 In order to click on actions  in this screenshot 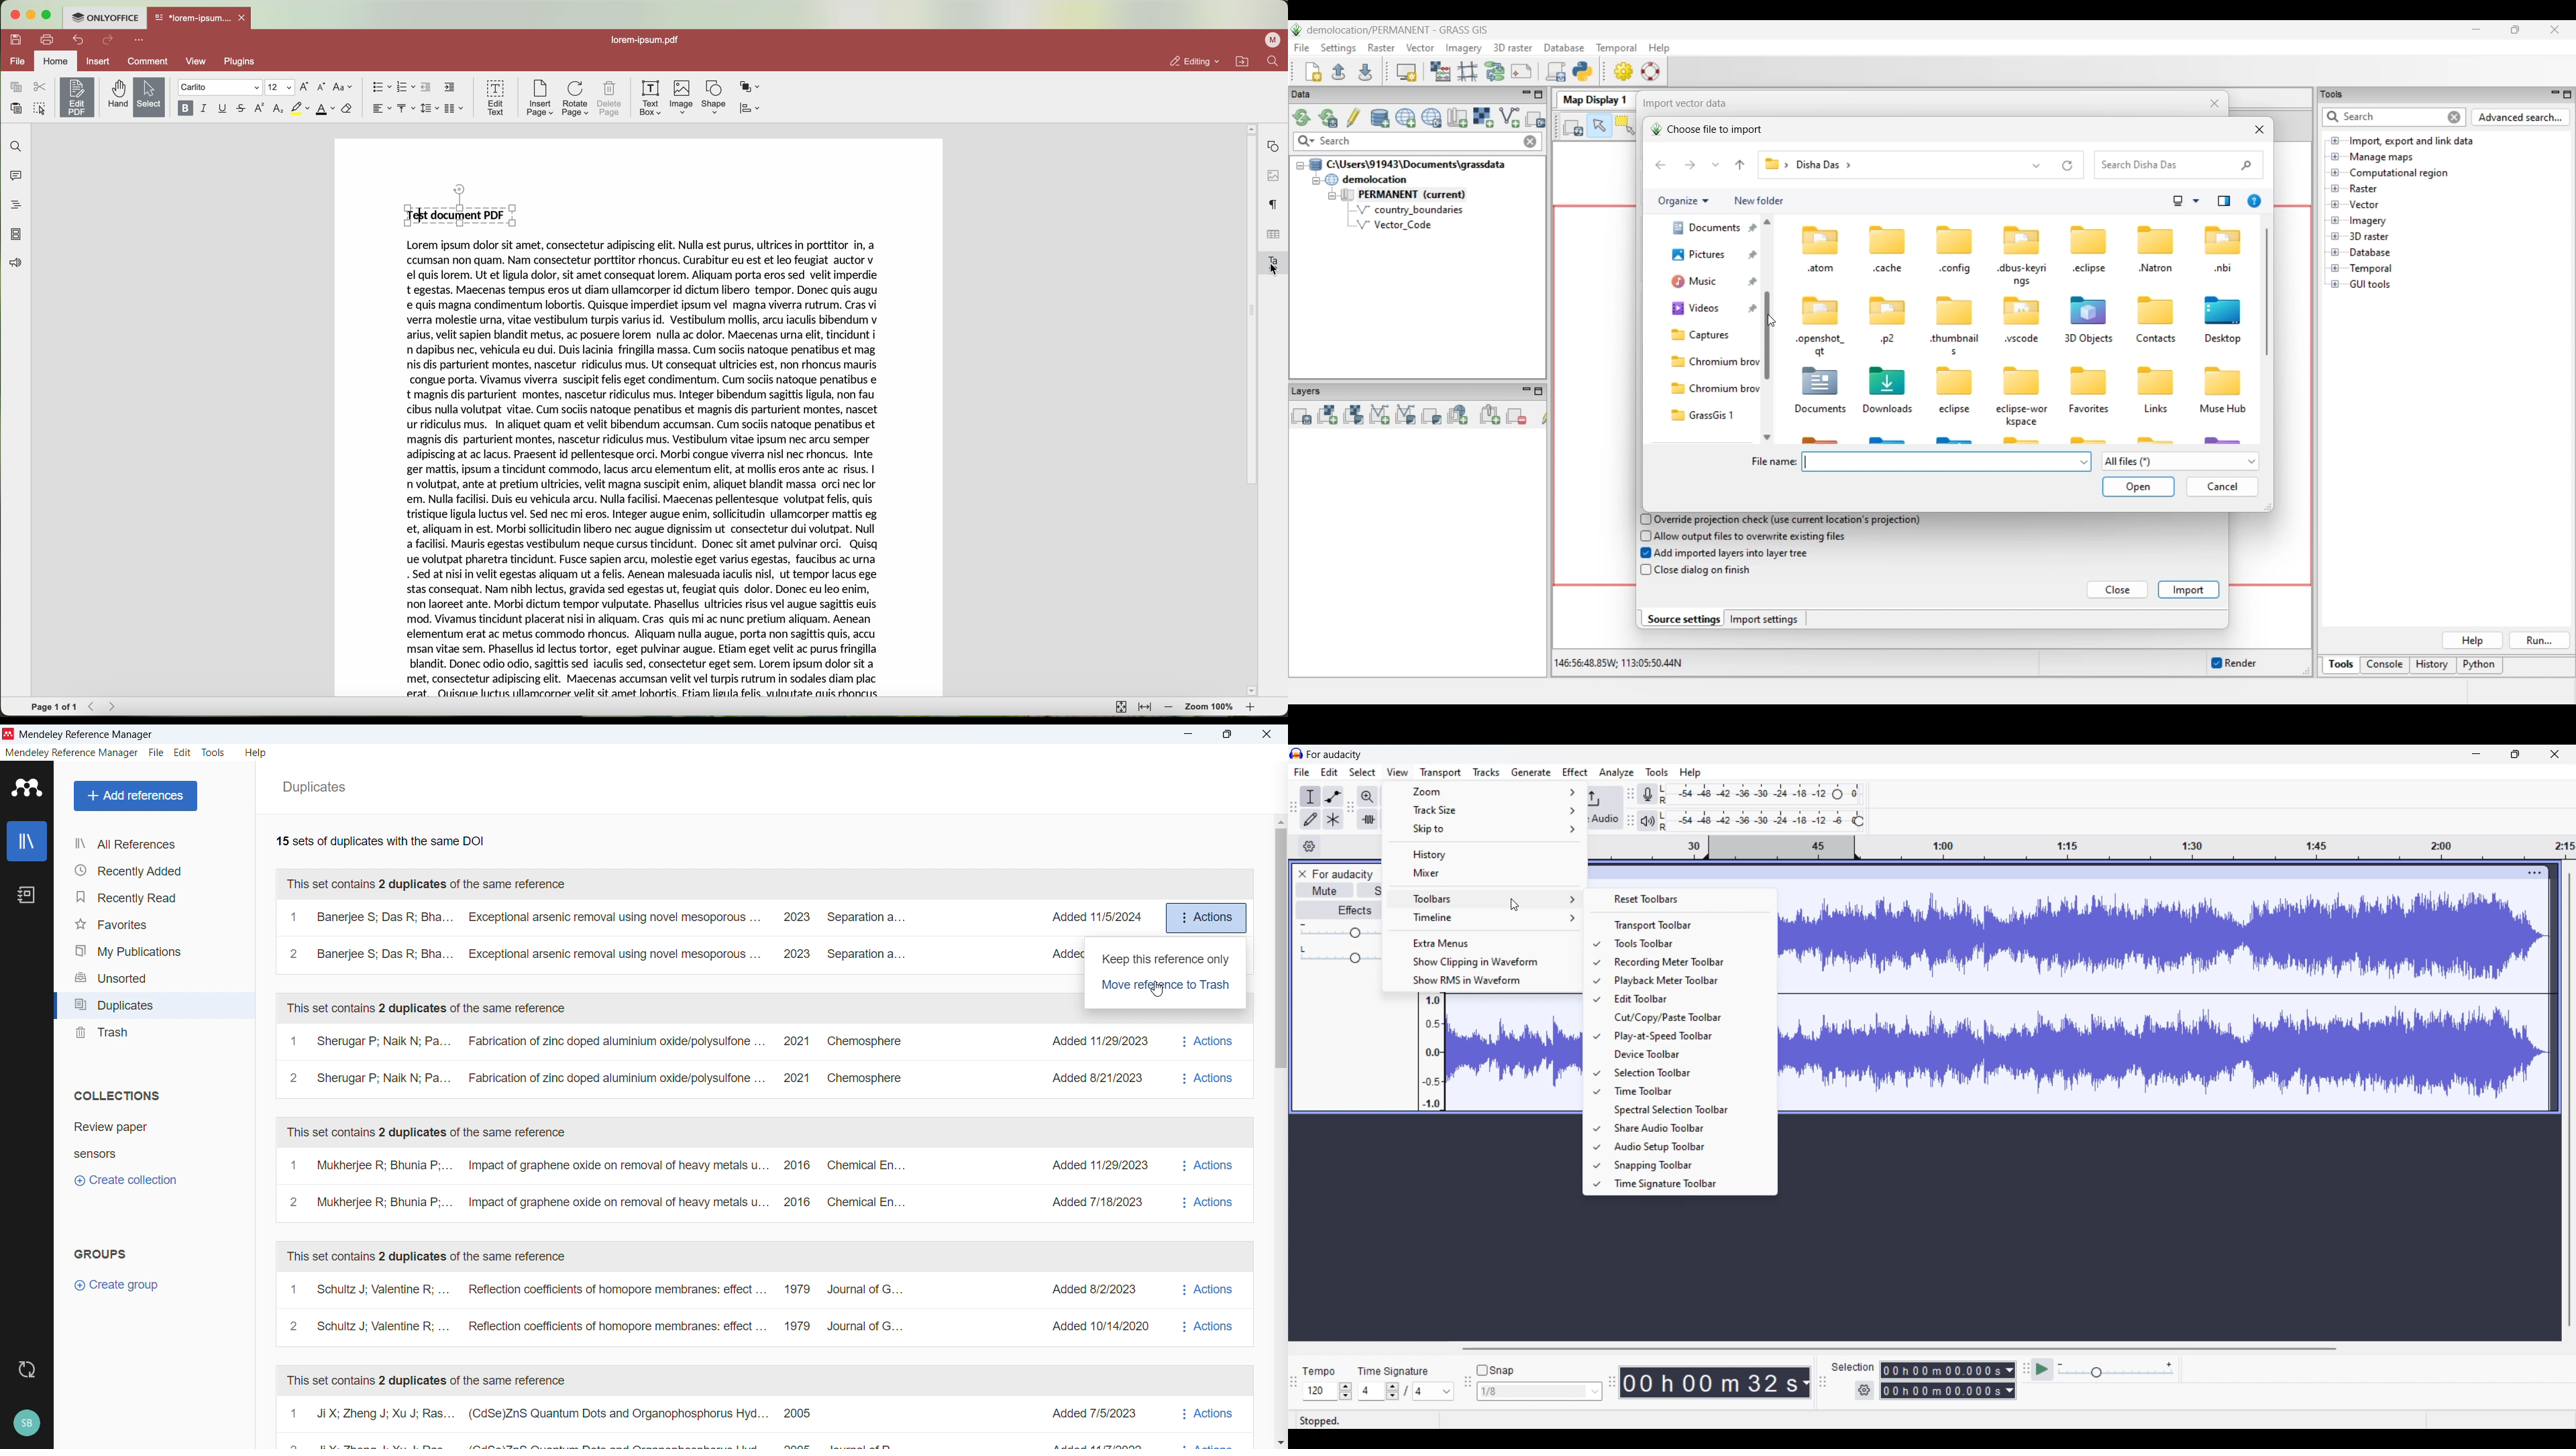, I will do `click(1206, 918)`.